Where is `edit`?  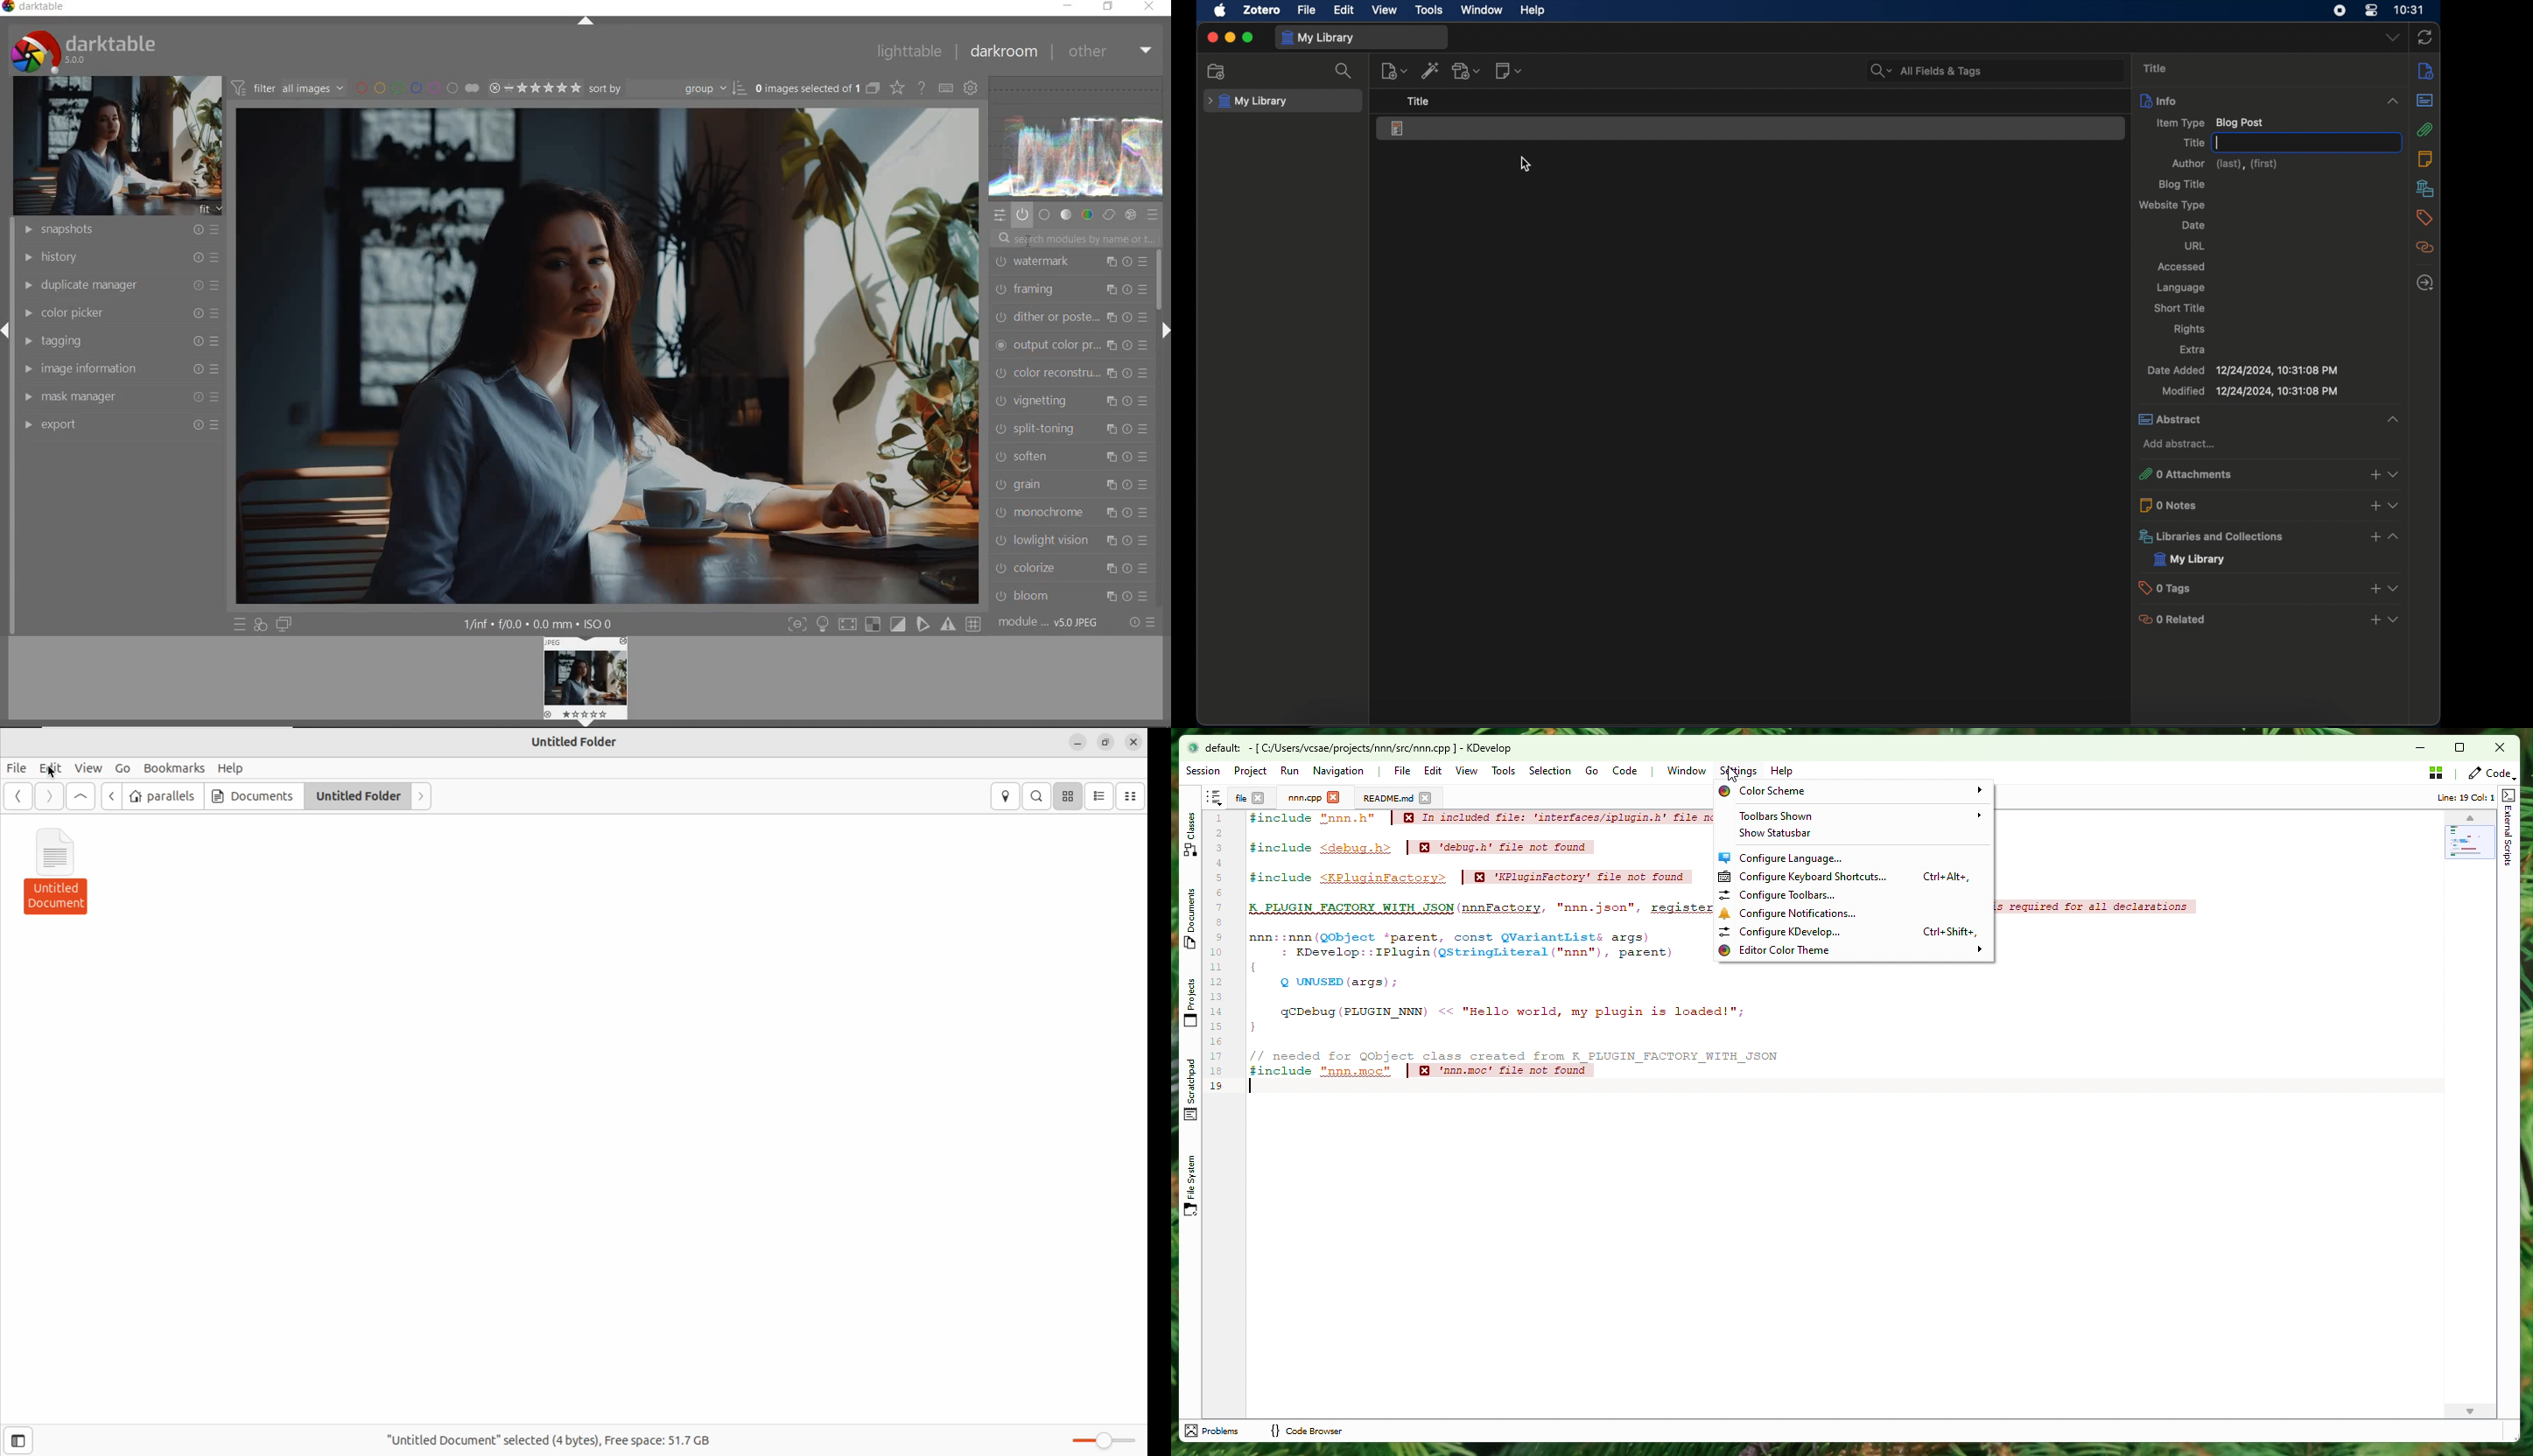
edit is located at coordinates (1345, 11).